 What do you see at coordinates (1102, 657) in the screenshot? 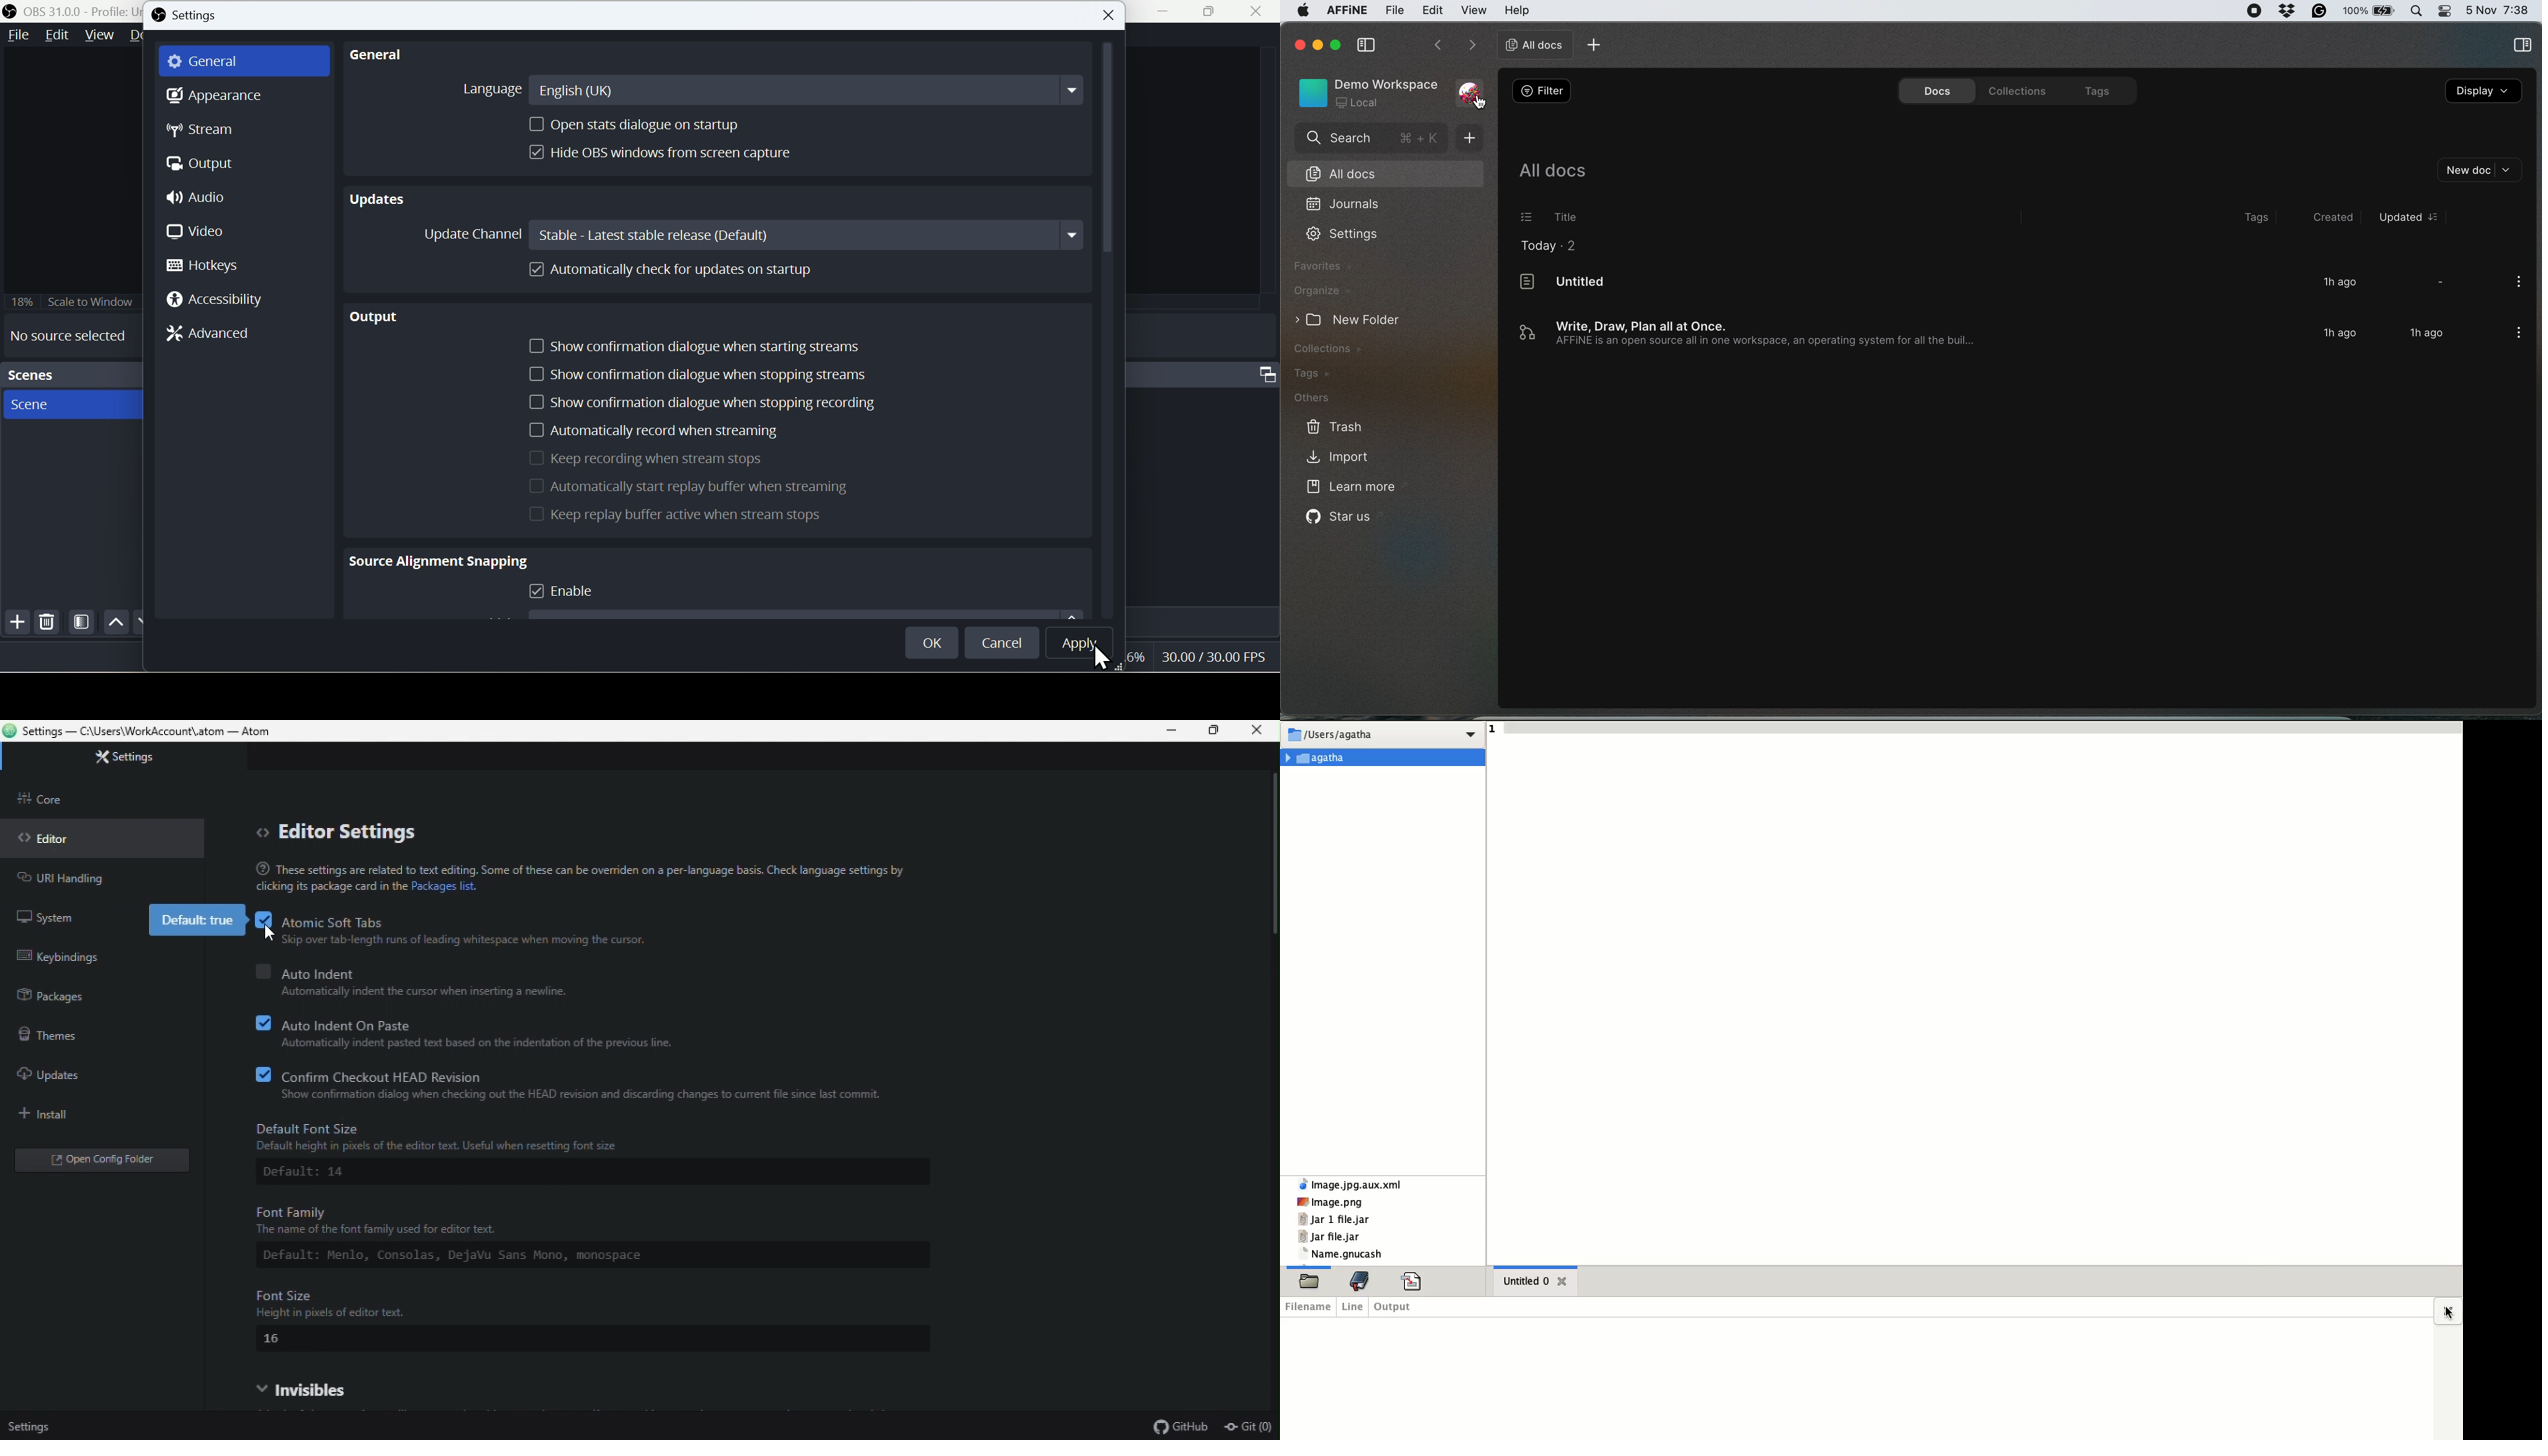
I see `Cursor` at bounding box center [1102, 657].